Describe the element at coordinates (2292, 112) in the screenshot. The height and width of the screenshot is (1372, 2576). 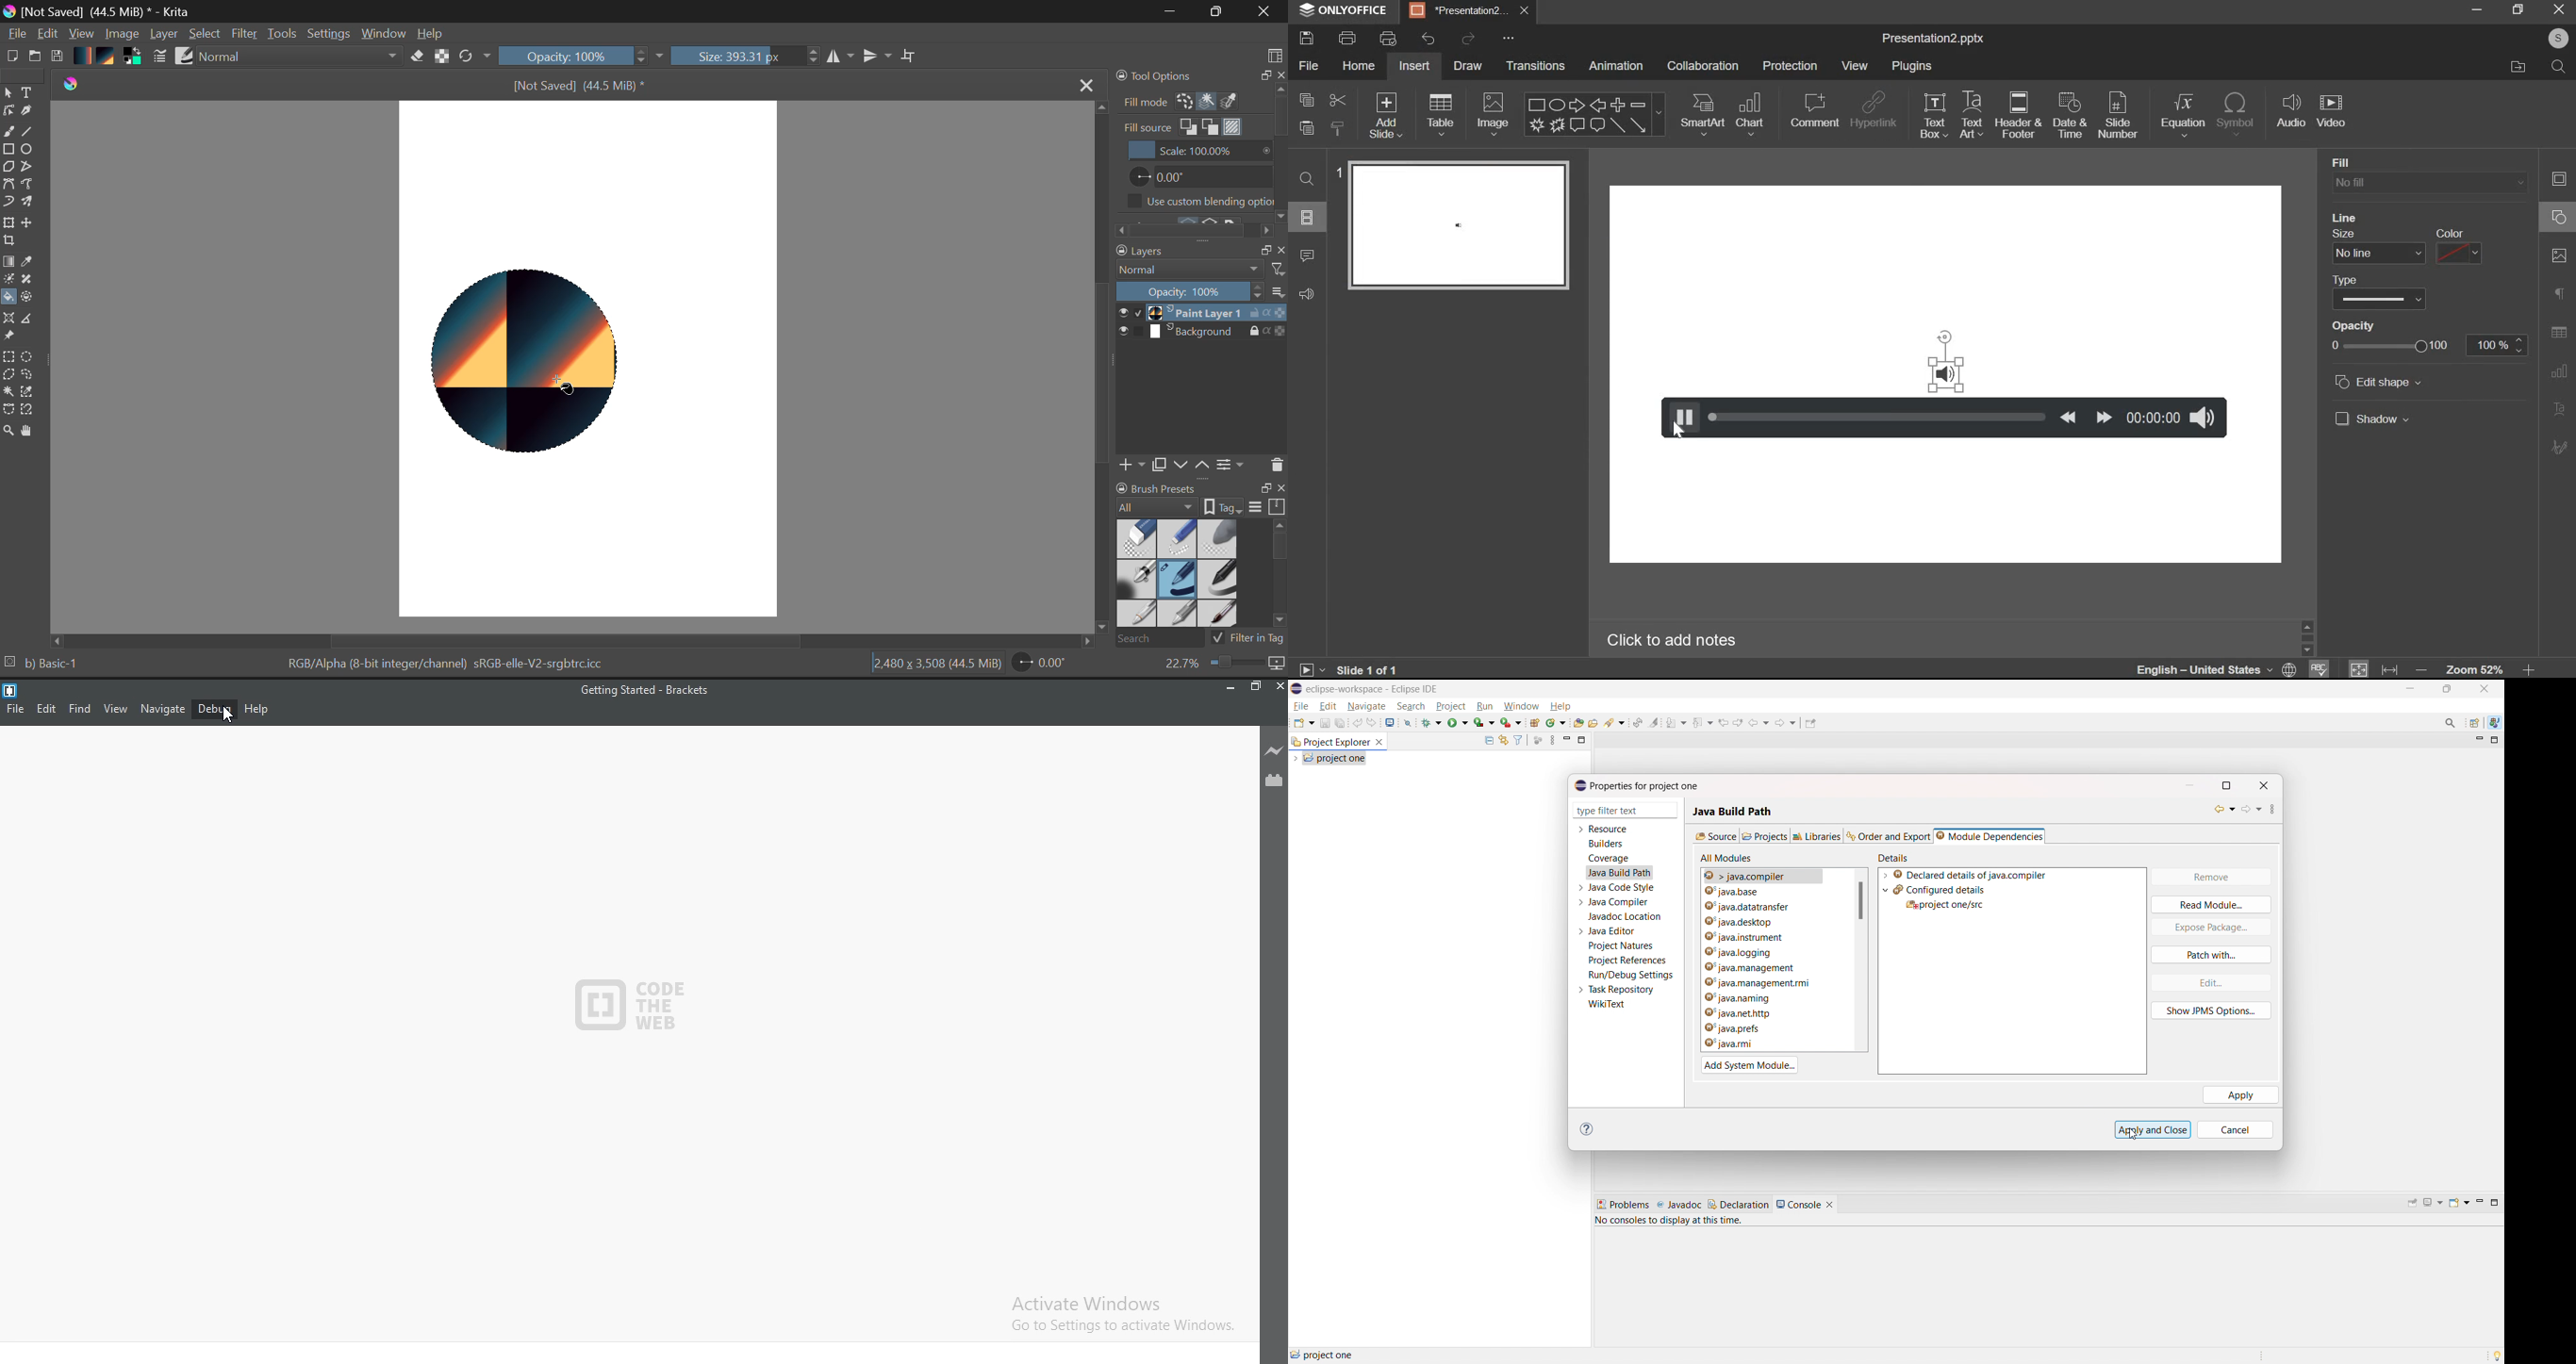
I see `insert audio` at that location.